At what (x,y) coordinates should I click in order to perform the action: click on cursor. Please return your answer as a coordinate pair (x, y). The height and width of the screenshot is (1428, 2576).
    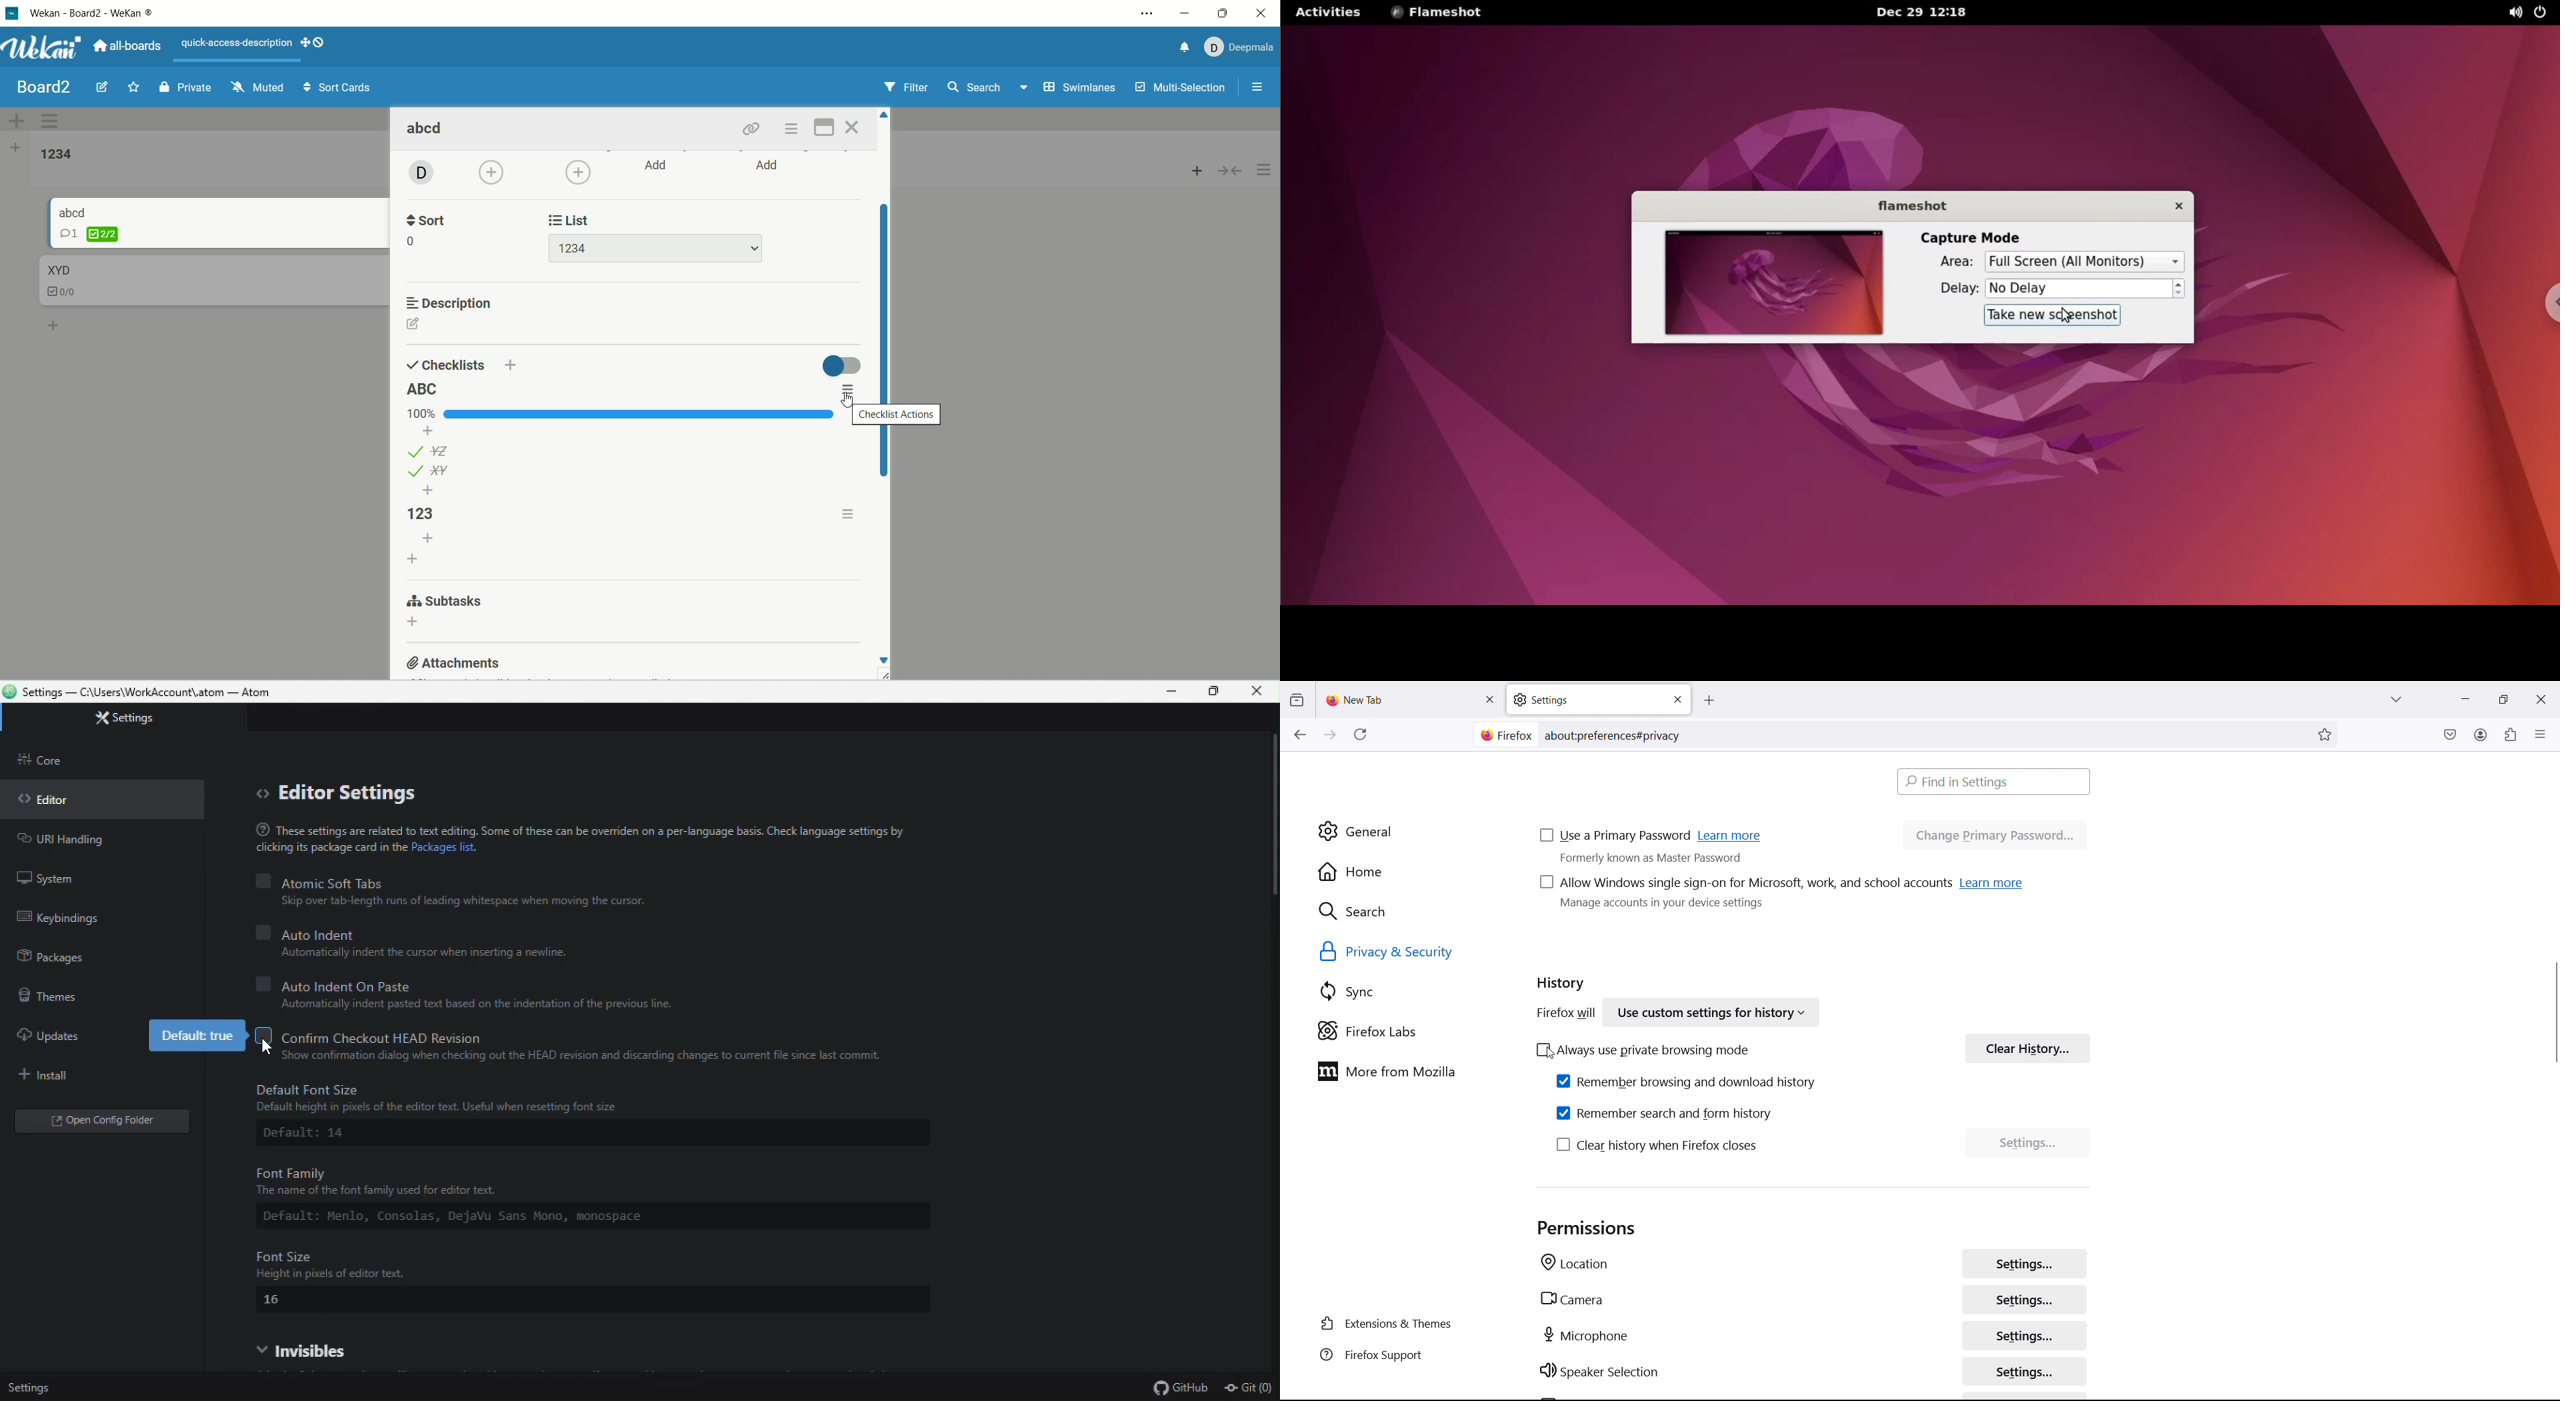
    Looking at the image, I should click on (849, 399).